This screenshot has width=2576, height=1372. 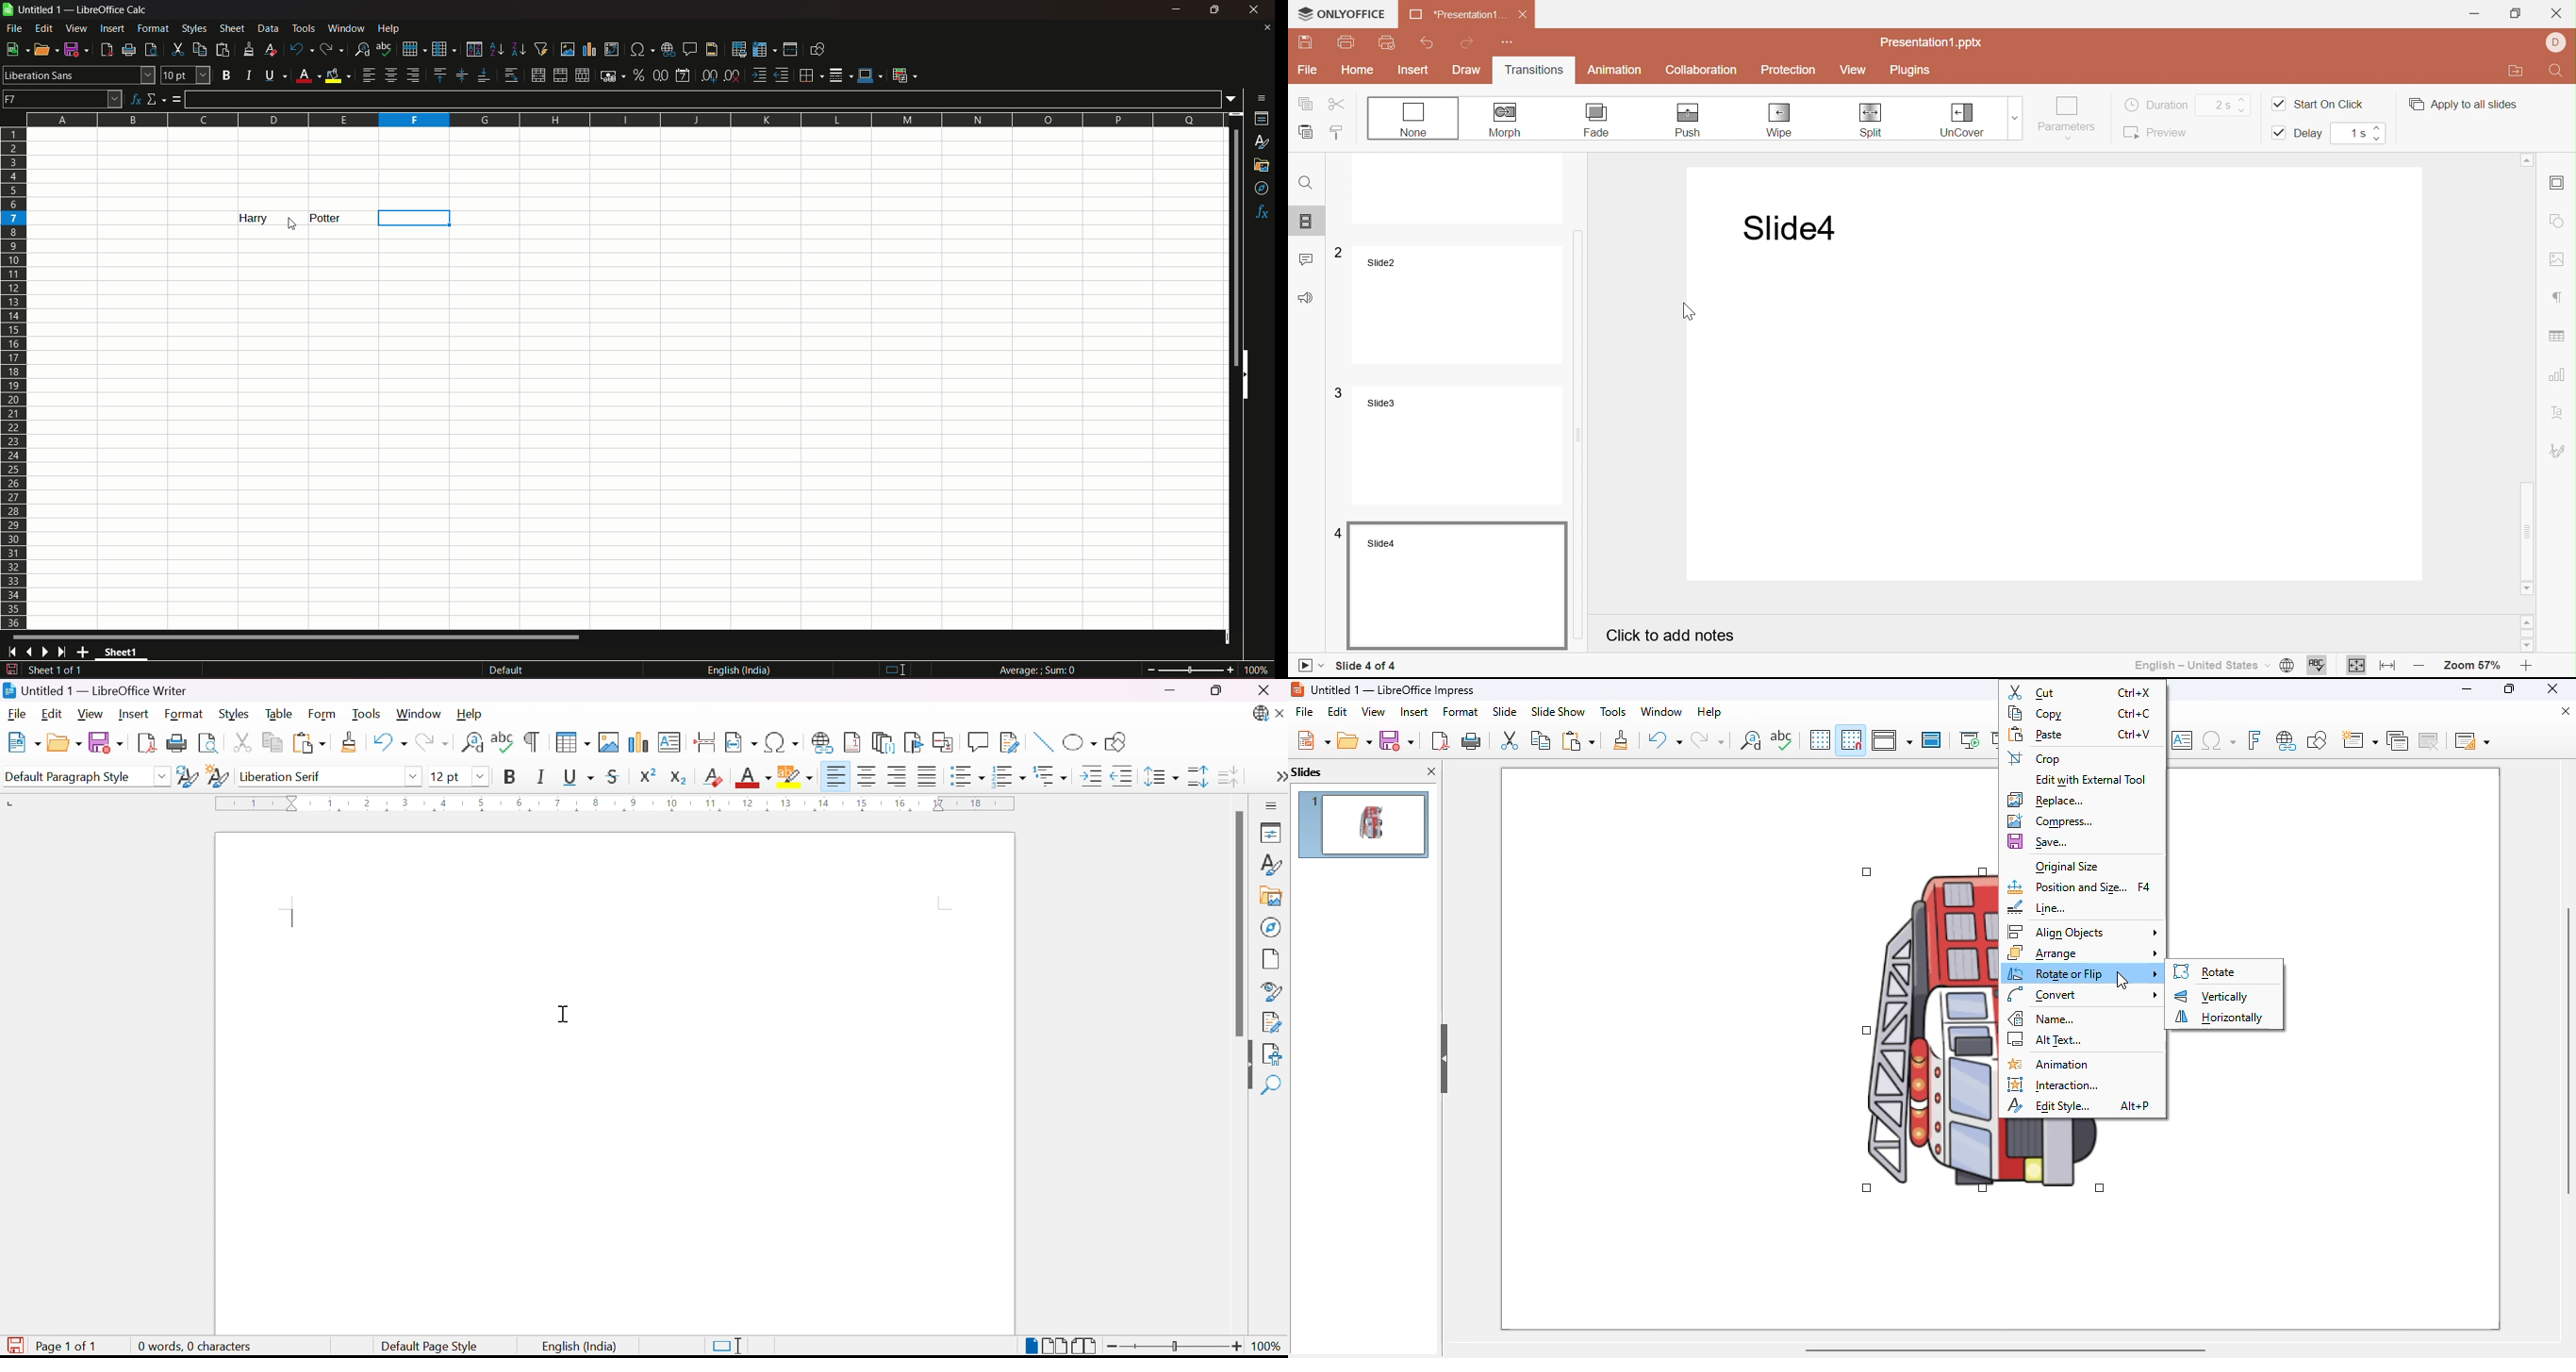 What do you see at coordinates (1267, 1347) in the screenshot?
I see `100%` at bounding box center [1267, 1347].